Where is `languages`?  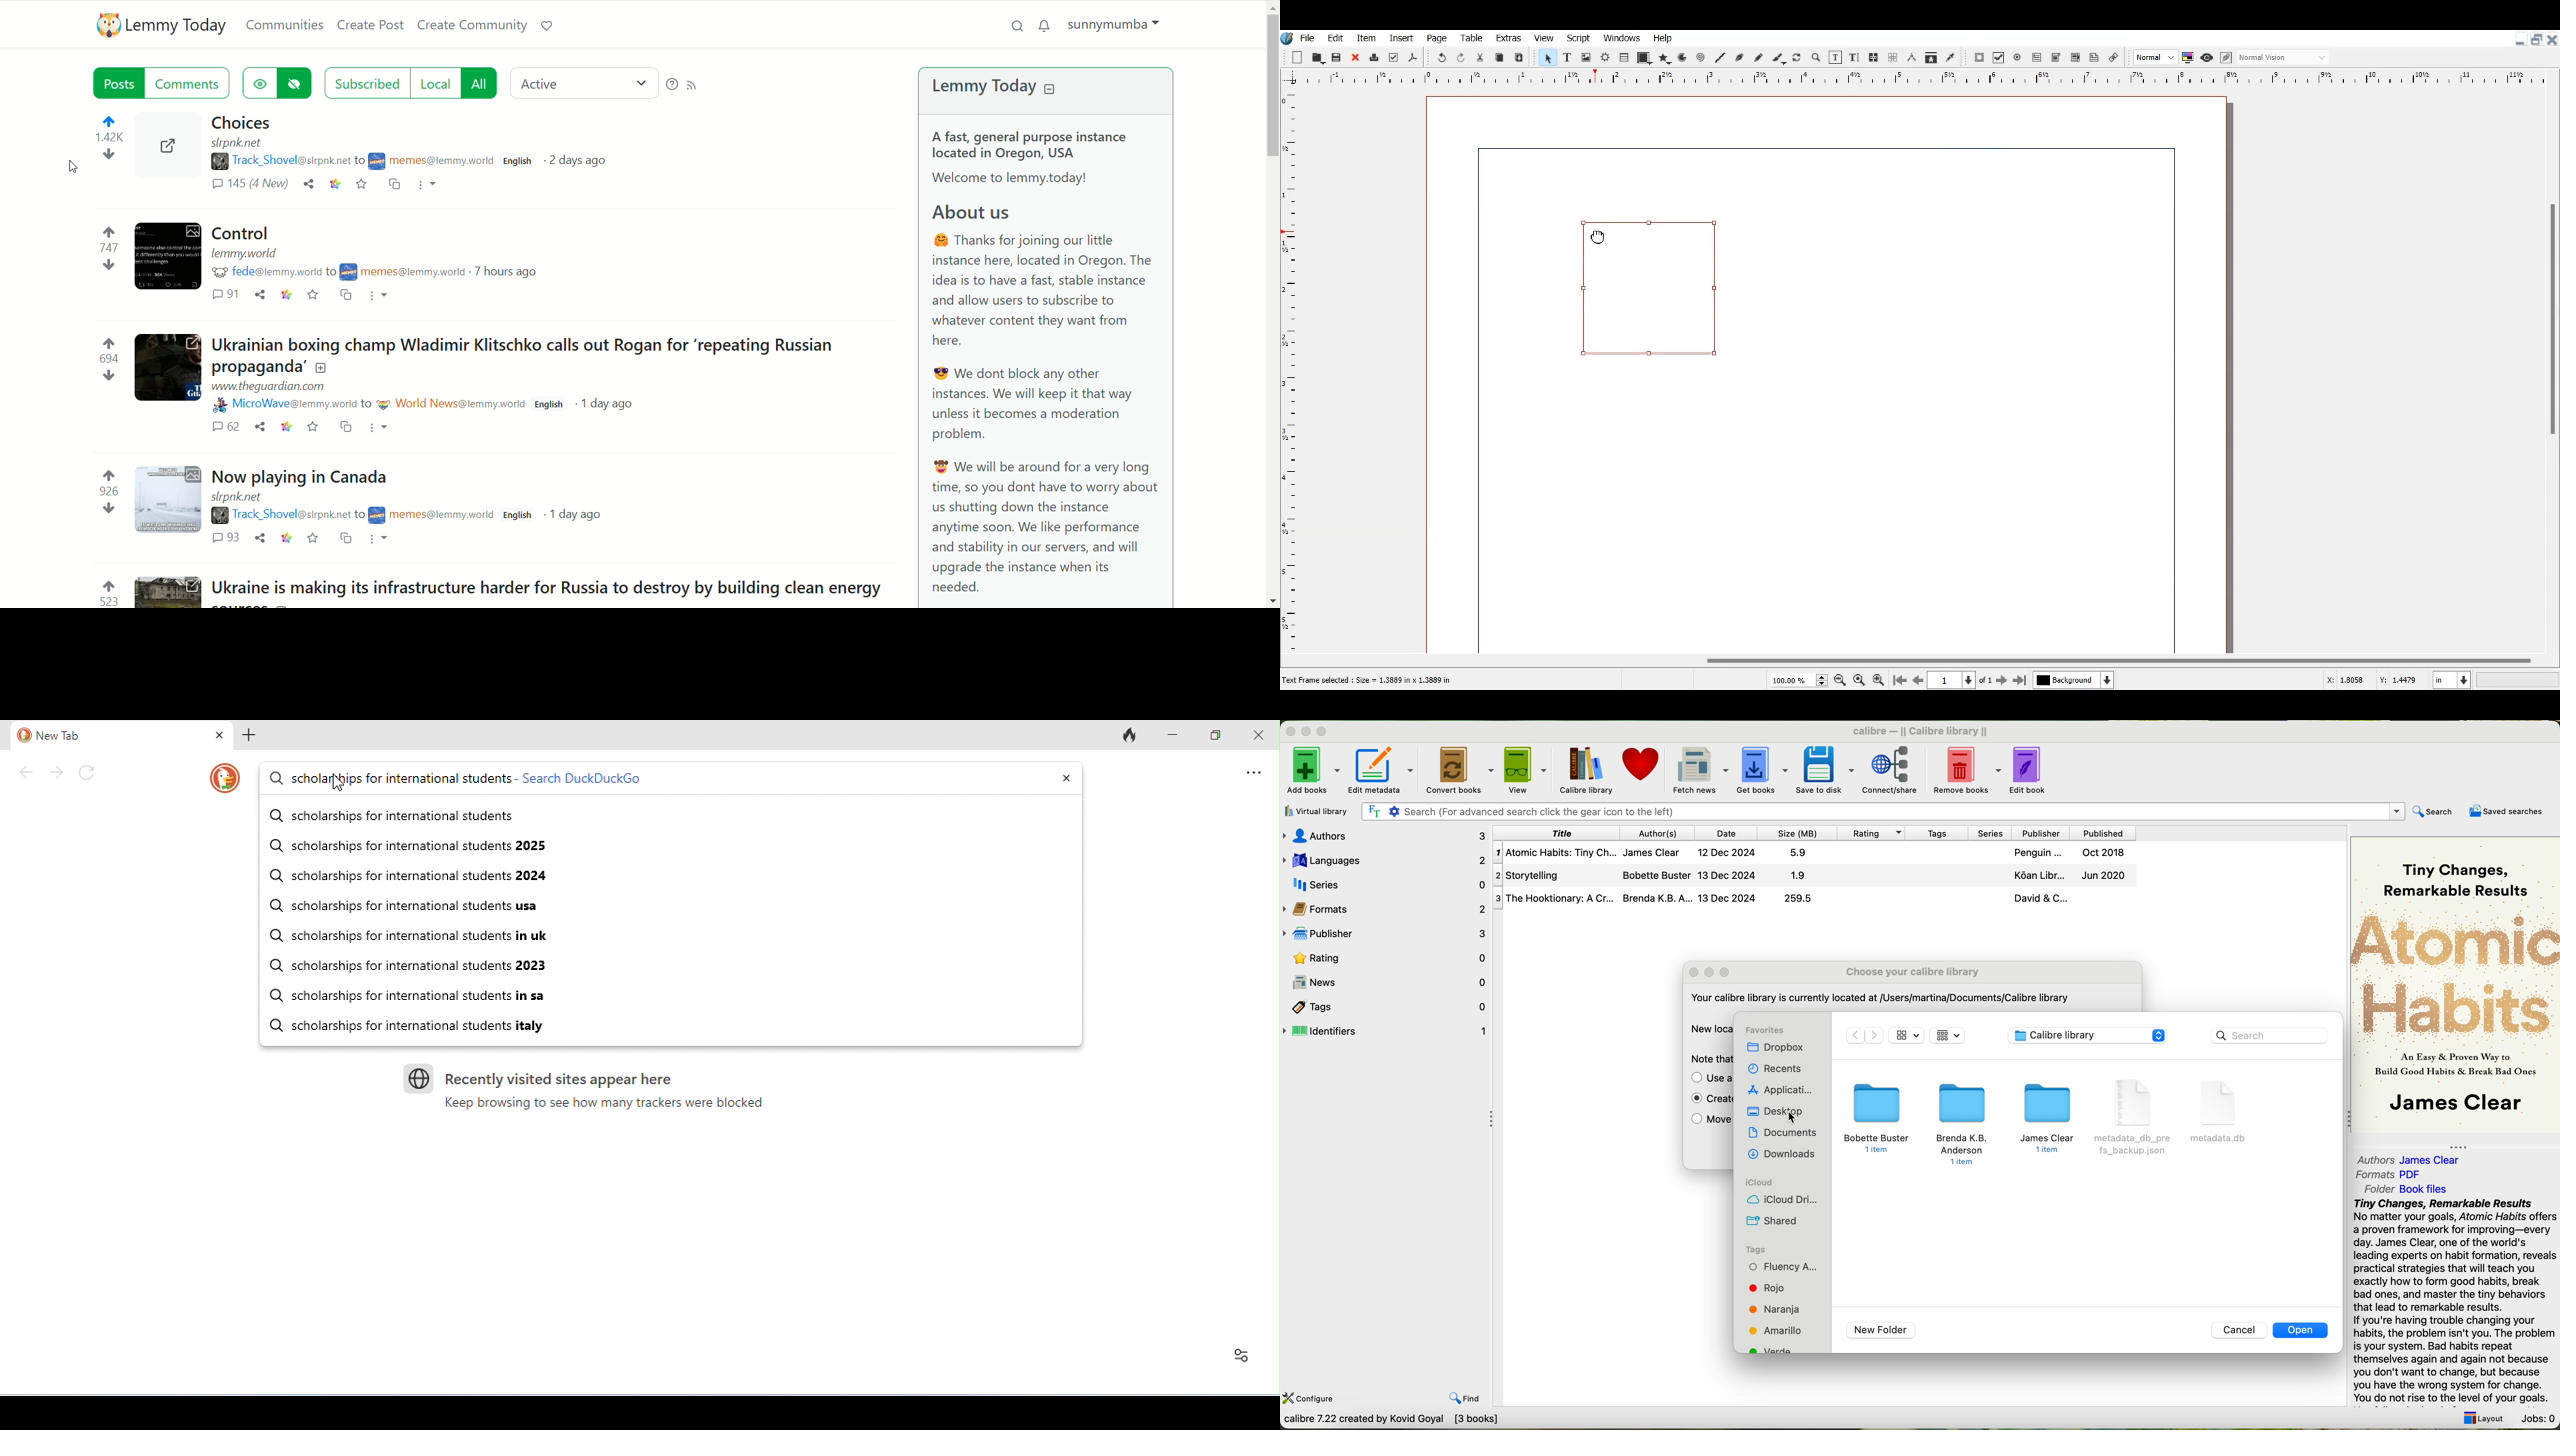 languages is located at coordinates (1385, 859).